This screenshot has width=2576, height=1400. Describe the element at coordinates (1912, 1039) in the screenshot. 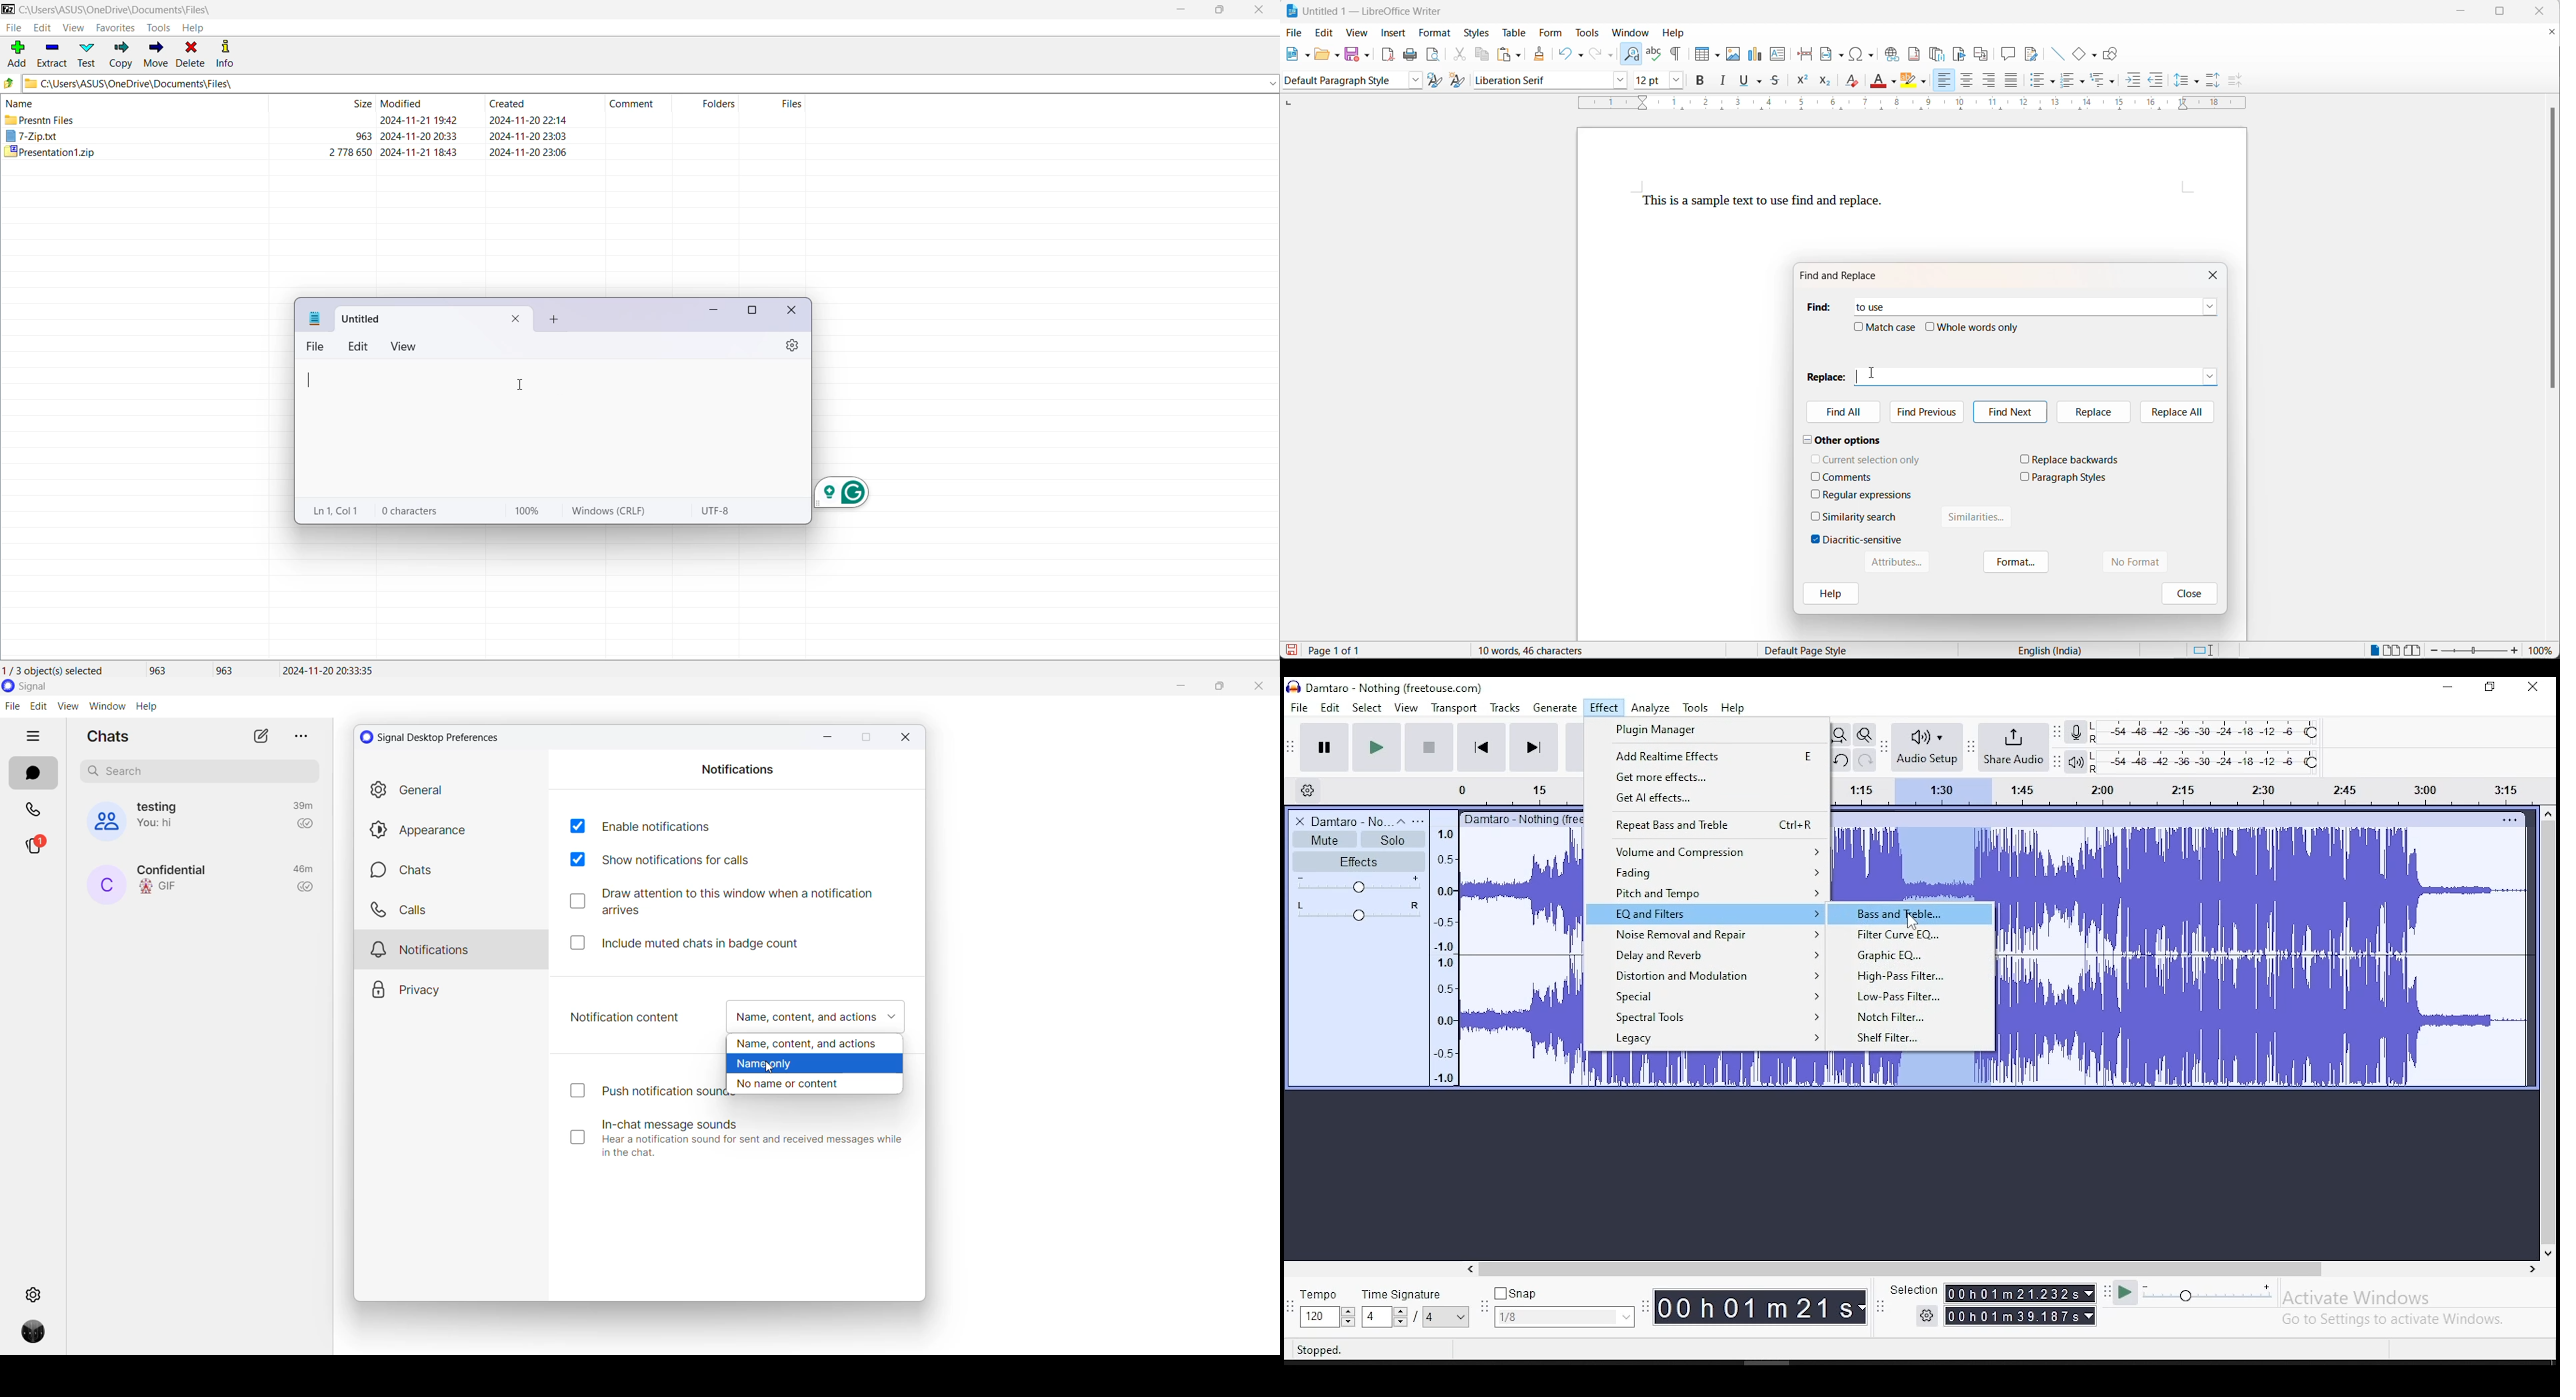

I see `shelf filter` at that location.